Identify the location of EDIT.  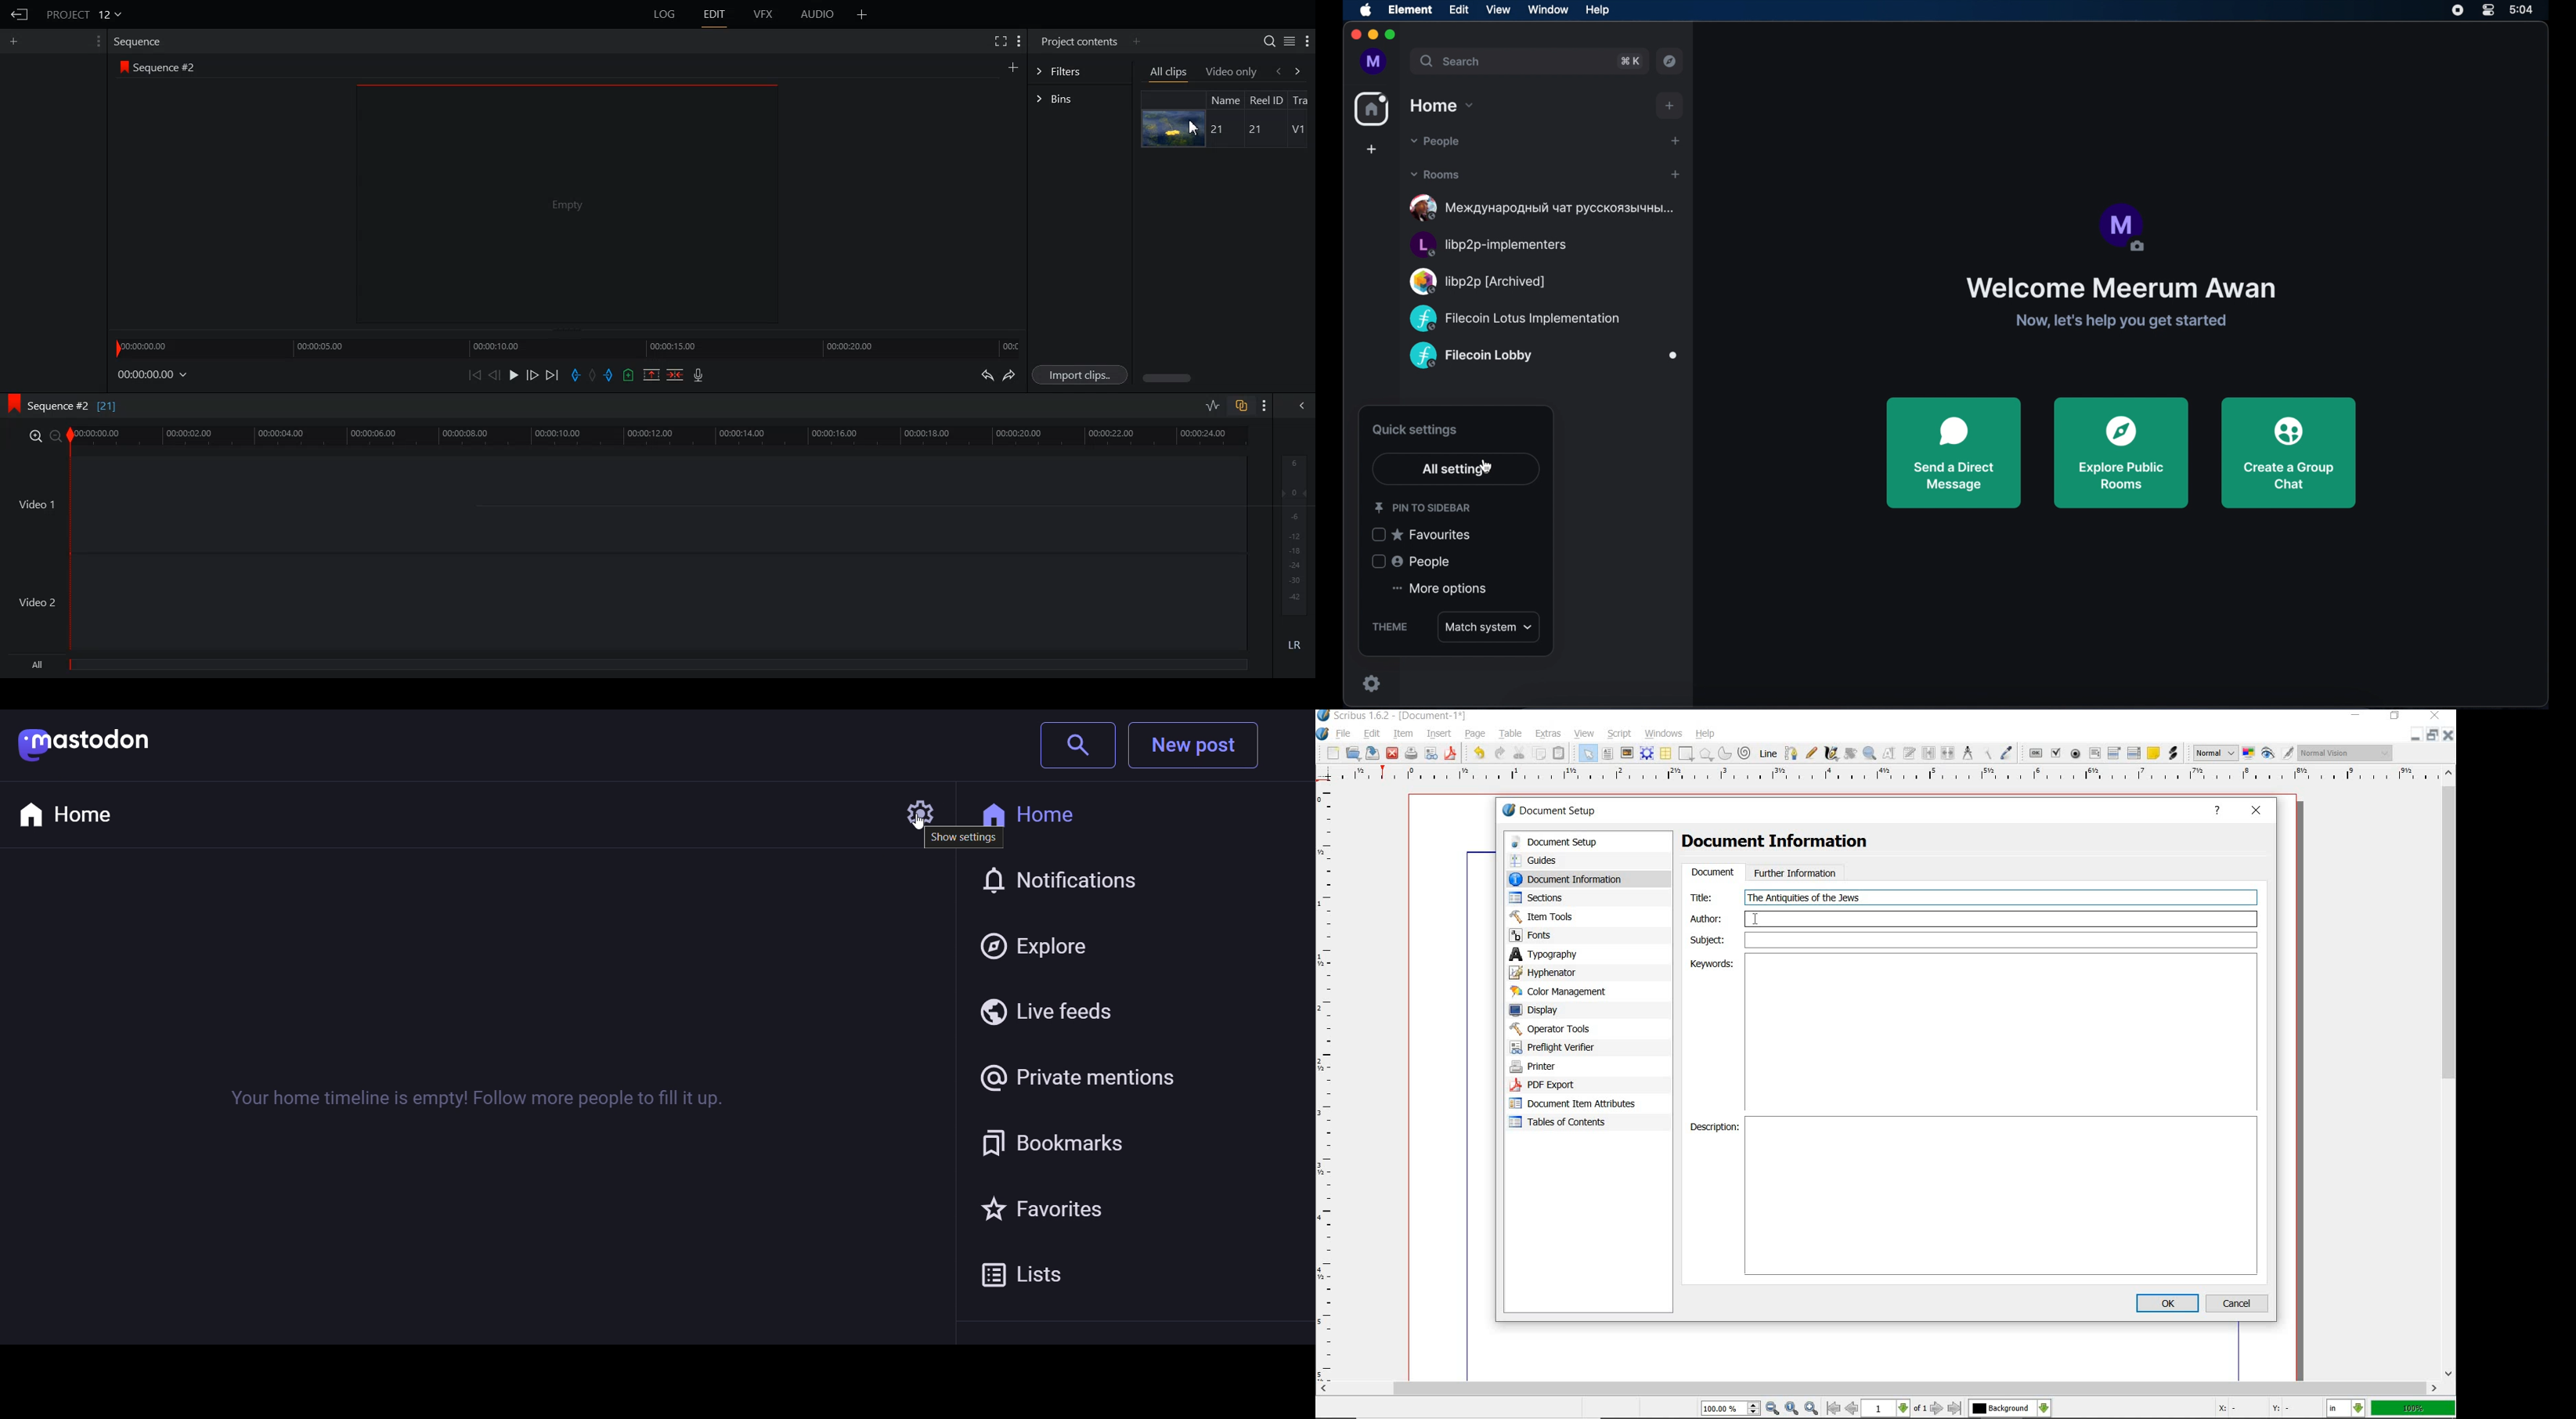
(713, 14).